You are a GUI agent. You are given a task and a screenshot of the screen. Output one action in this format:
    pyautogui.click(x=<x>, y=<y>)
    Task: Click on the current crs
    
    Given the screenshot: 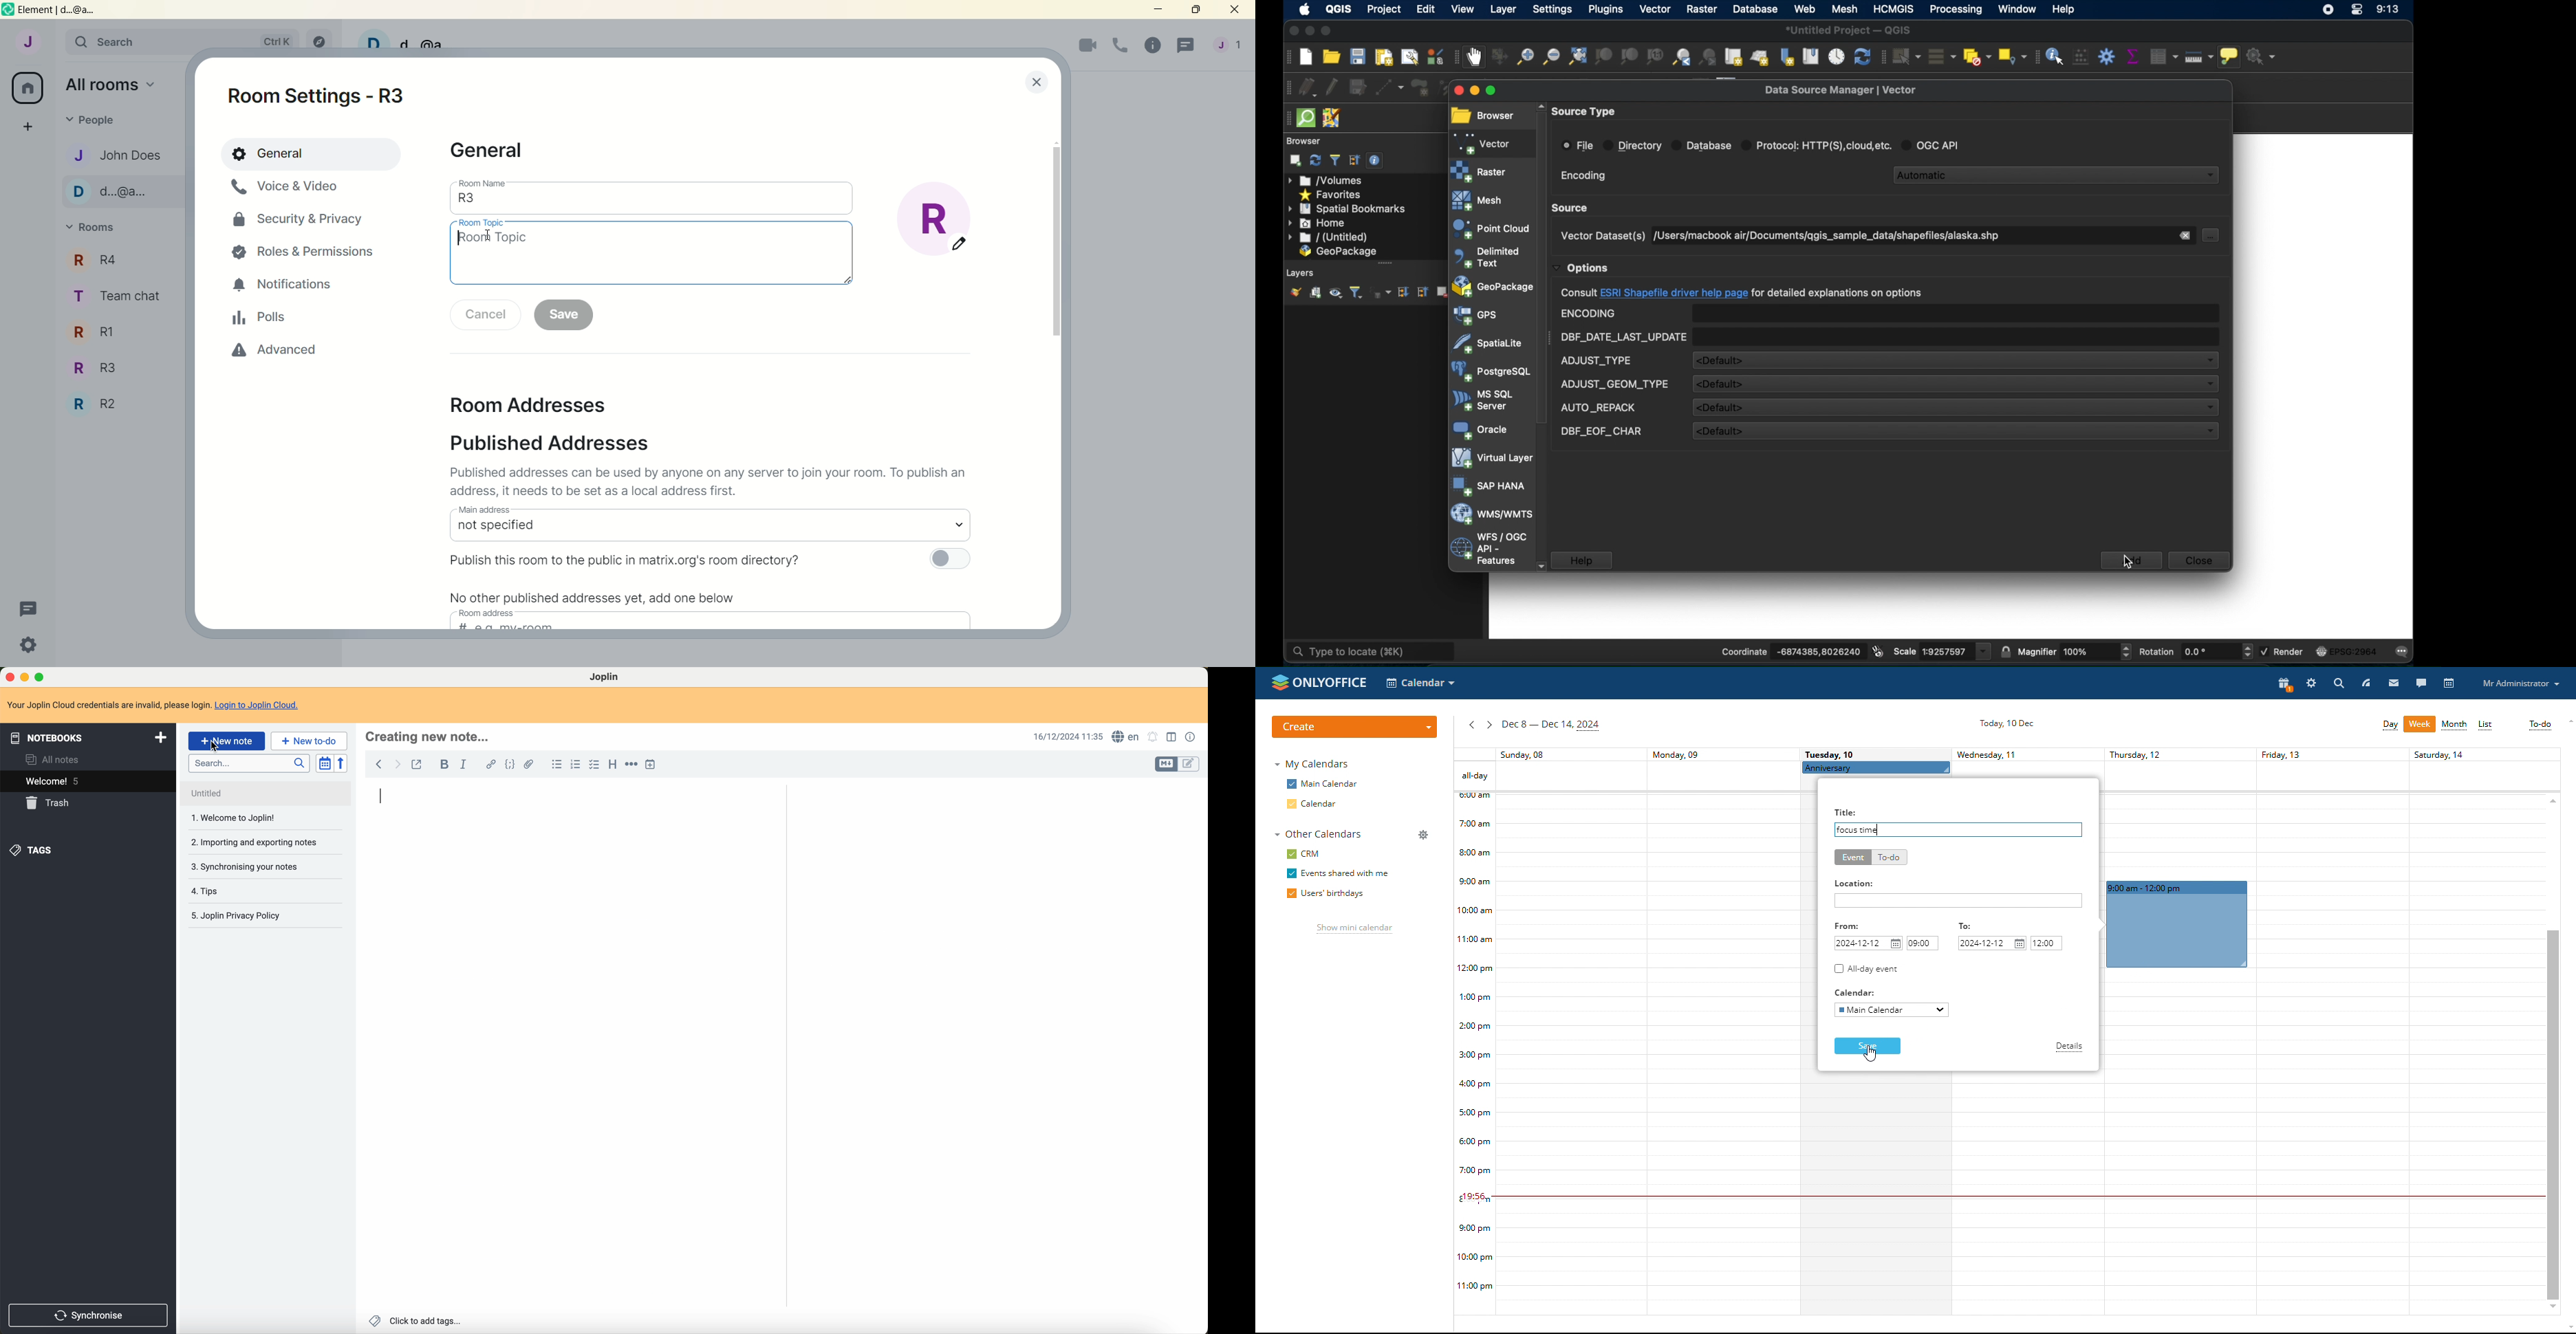 What is the action you would take?
    pyautogui.click(x=2346, y=652)
    